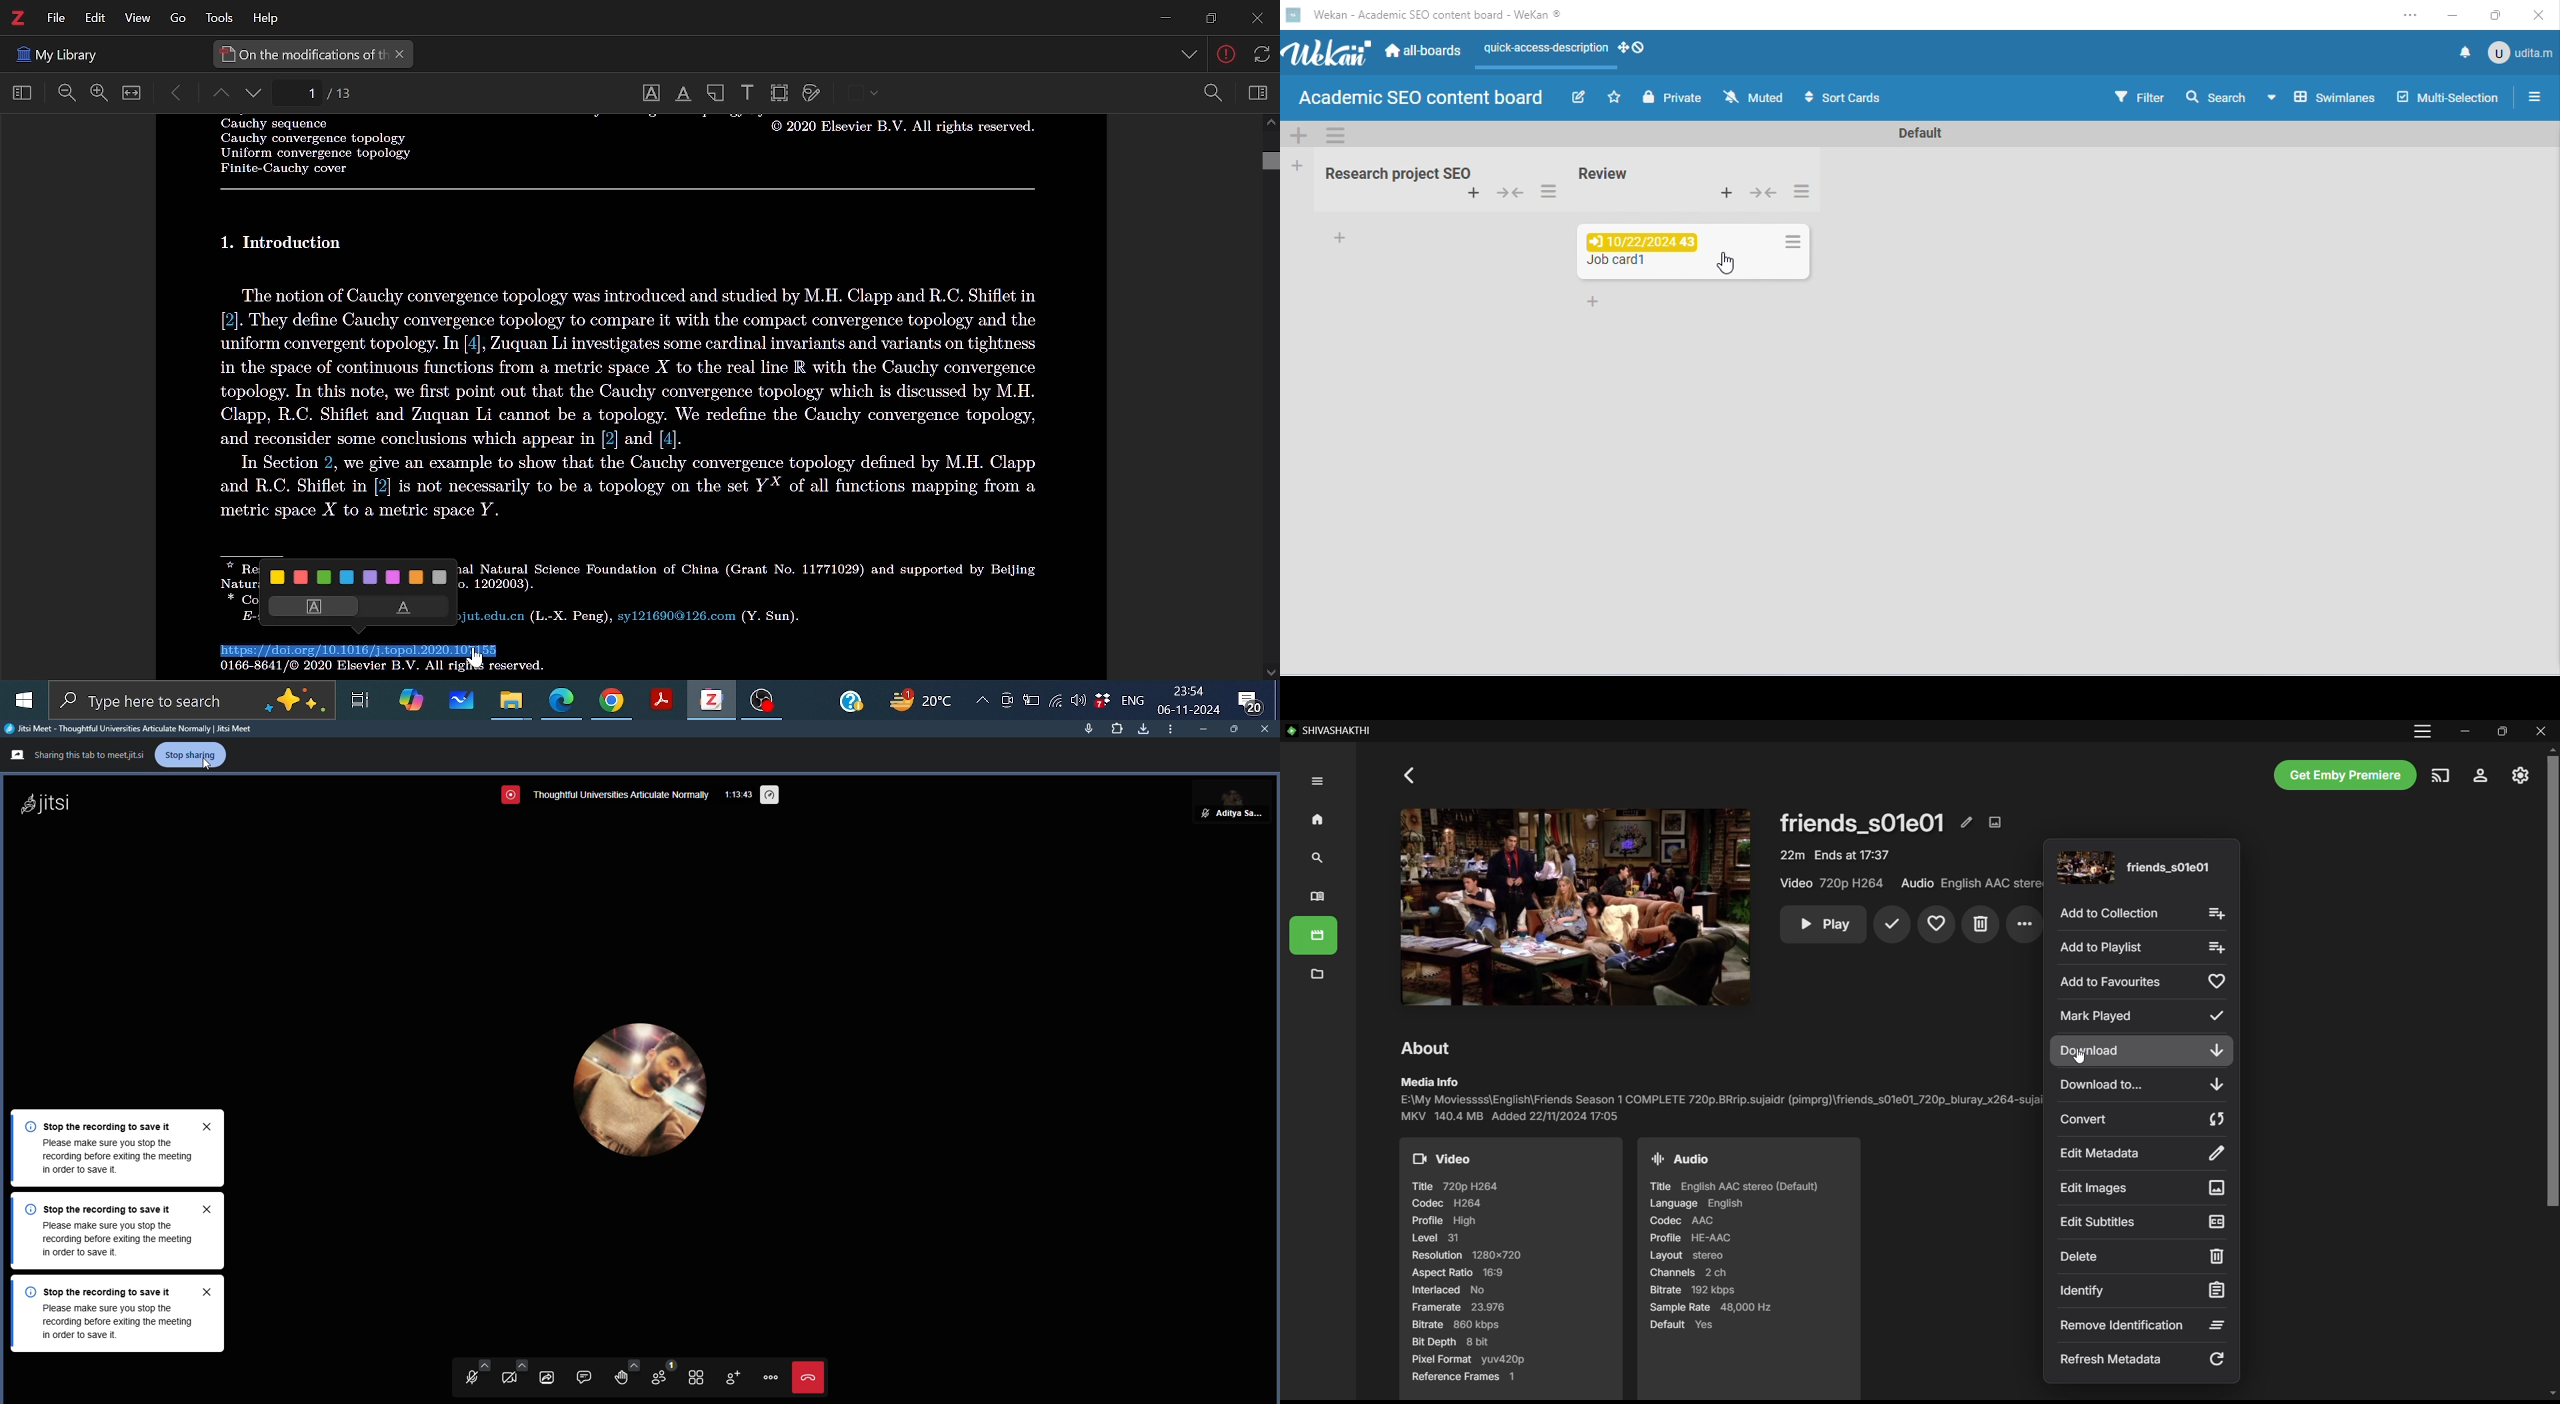 Image resolution: width=2576 pixels, height=1428 pixels. What do you see at coordinates (981, 700) in the screenshot?
I see `Show hidden icons` at bounding box center [981, 700].